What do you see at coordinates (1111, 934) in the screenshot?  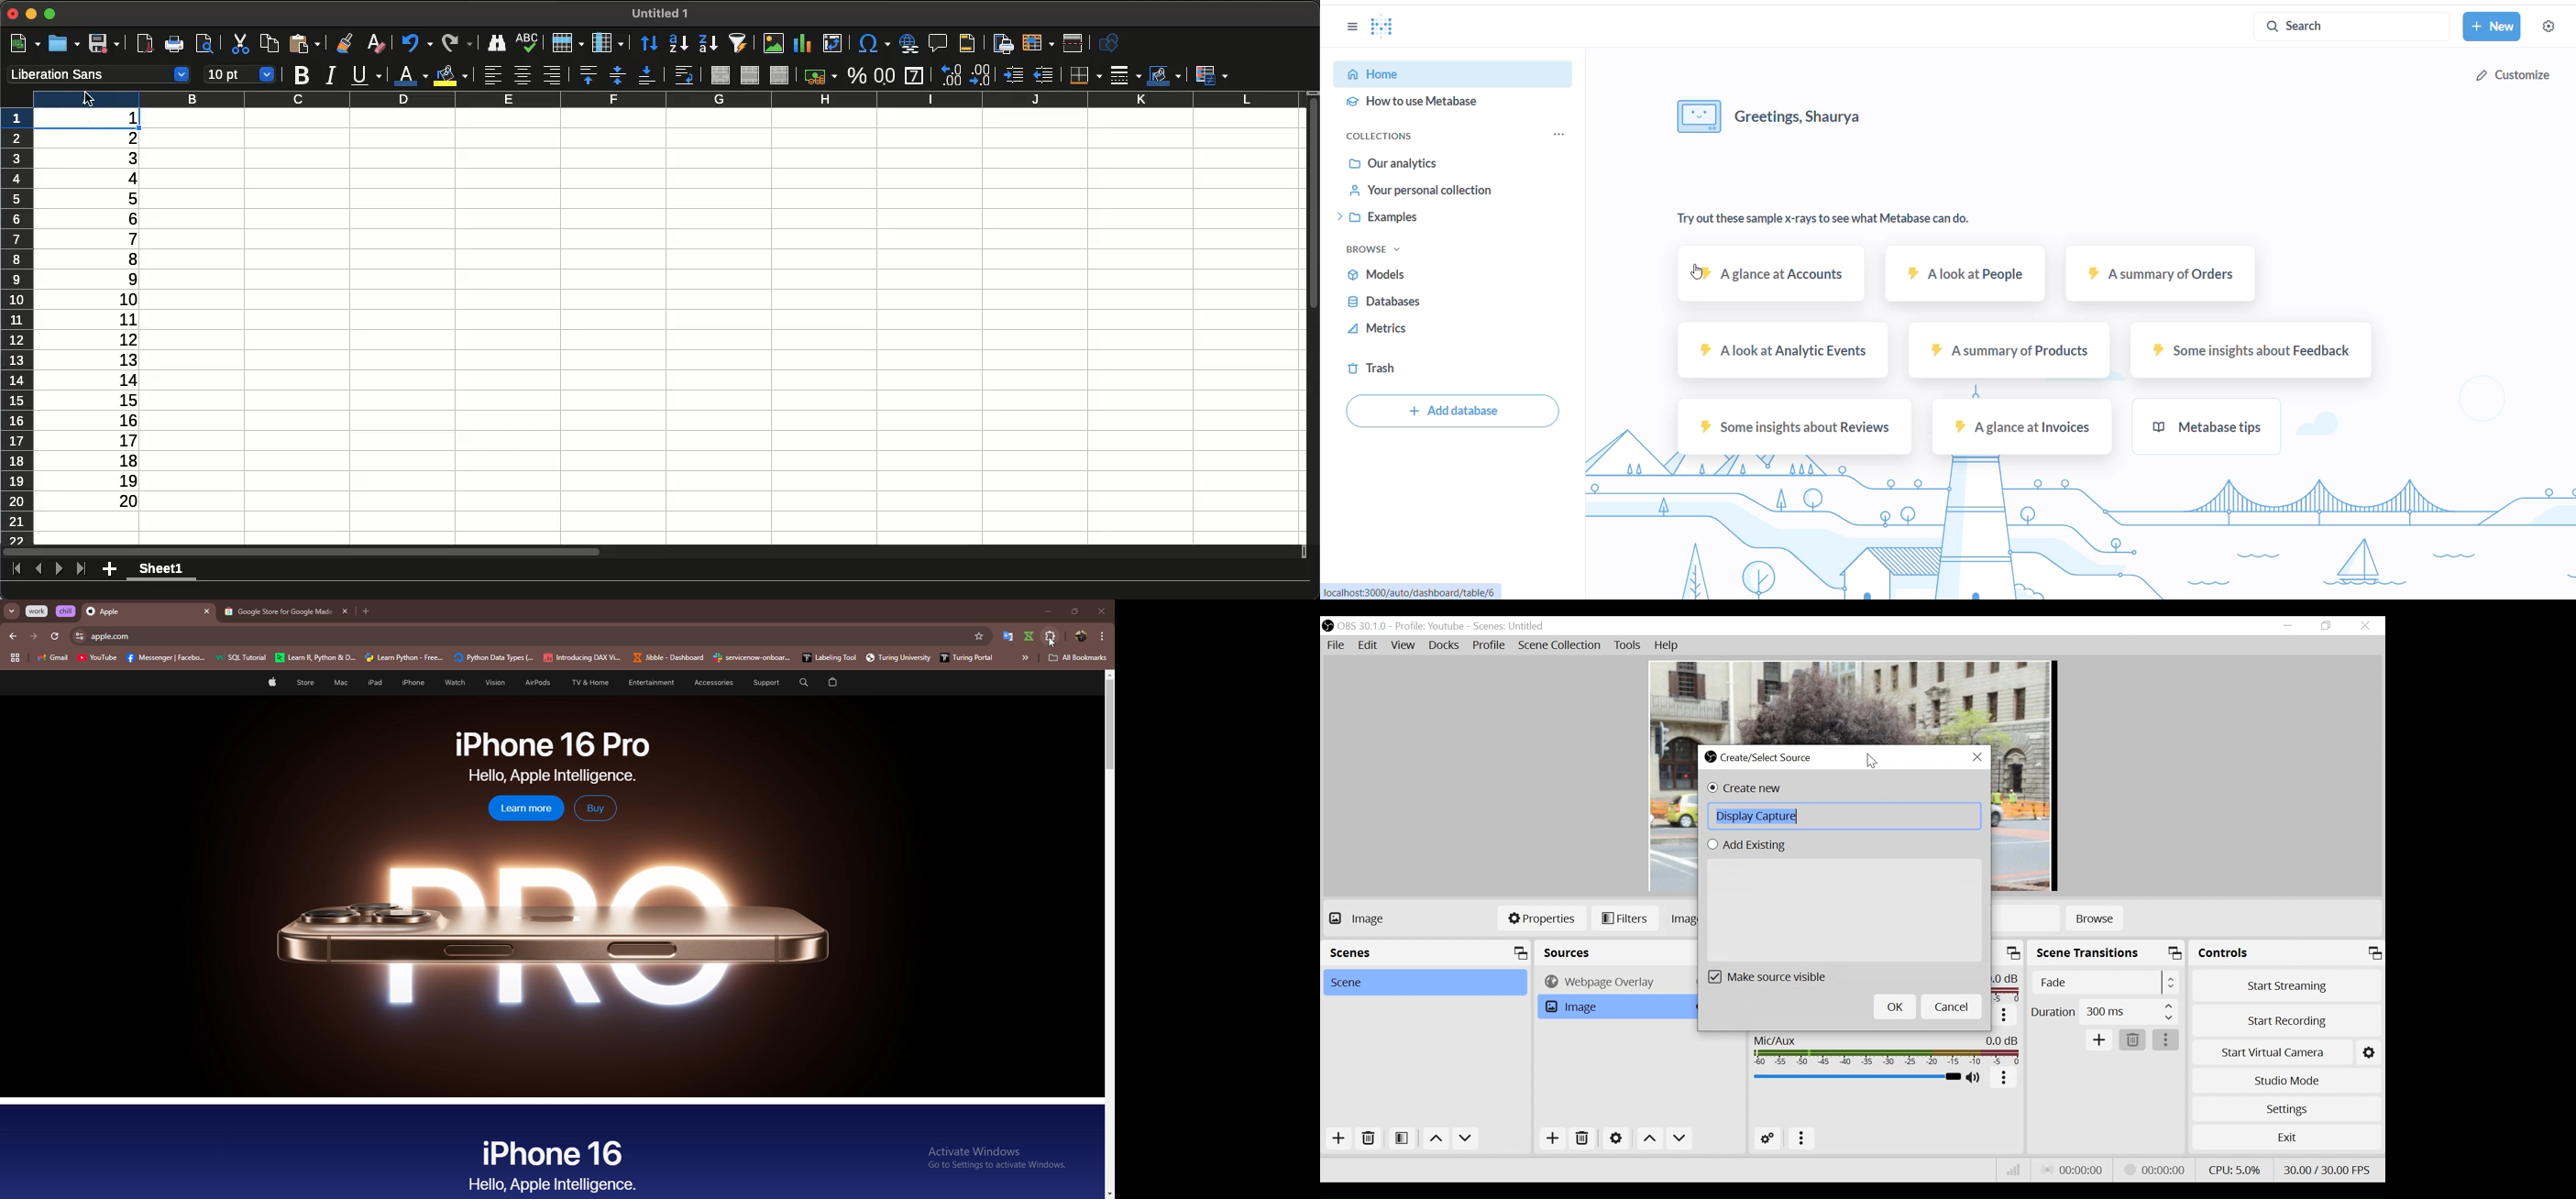 I see `scroll bar` at bounding box center [1111, 934].